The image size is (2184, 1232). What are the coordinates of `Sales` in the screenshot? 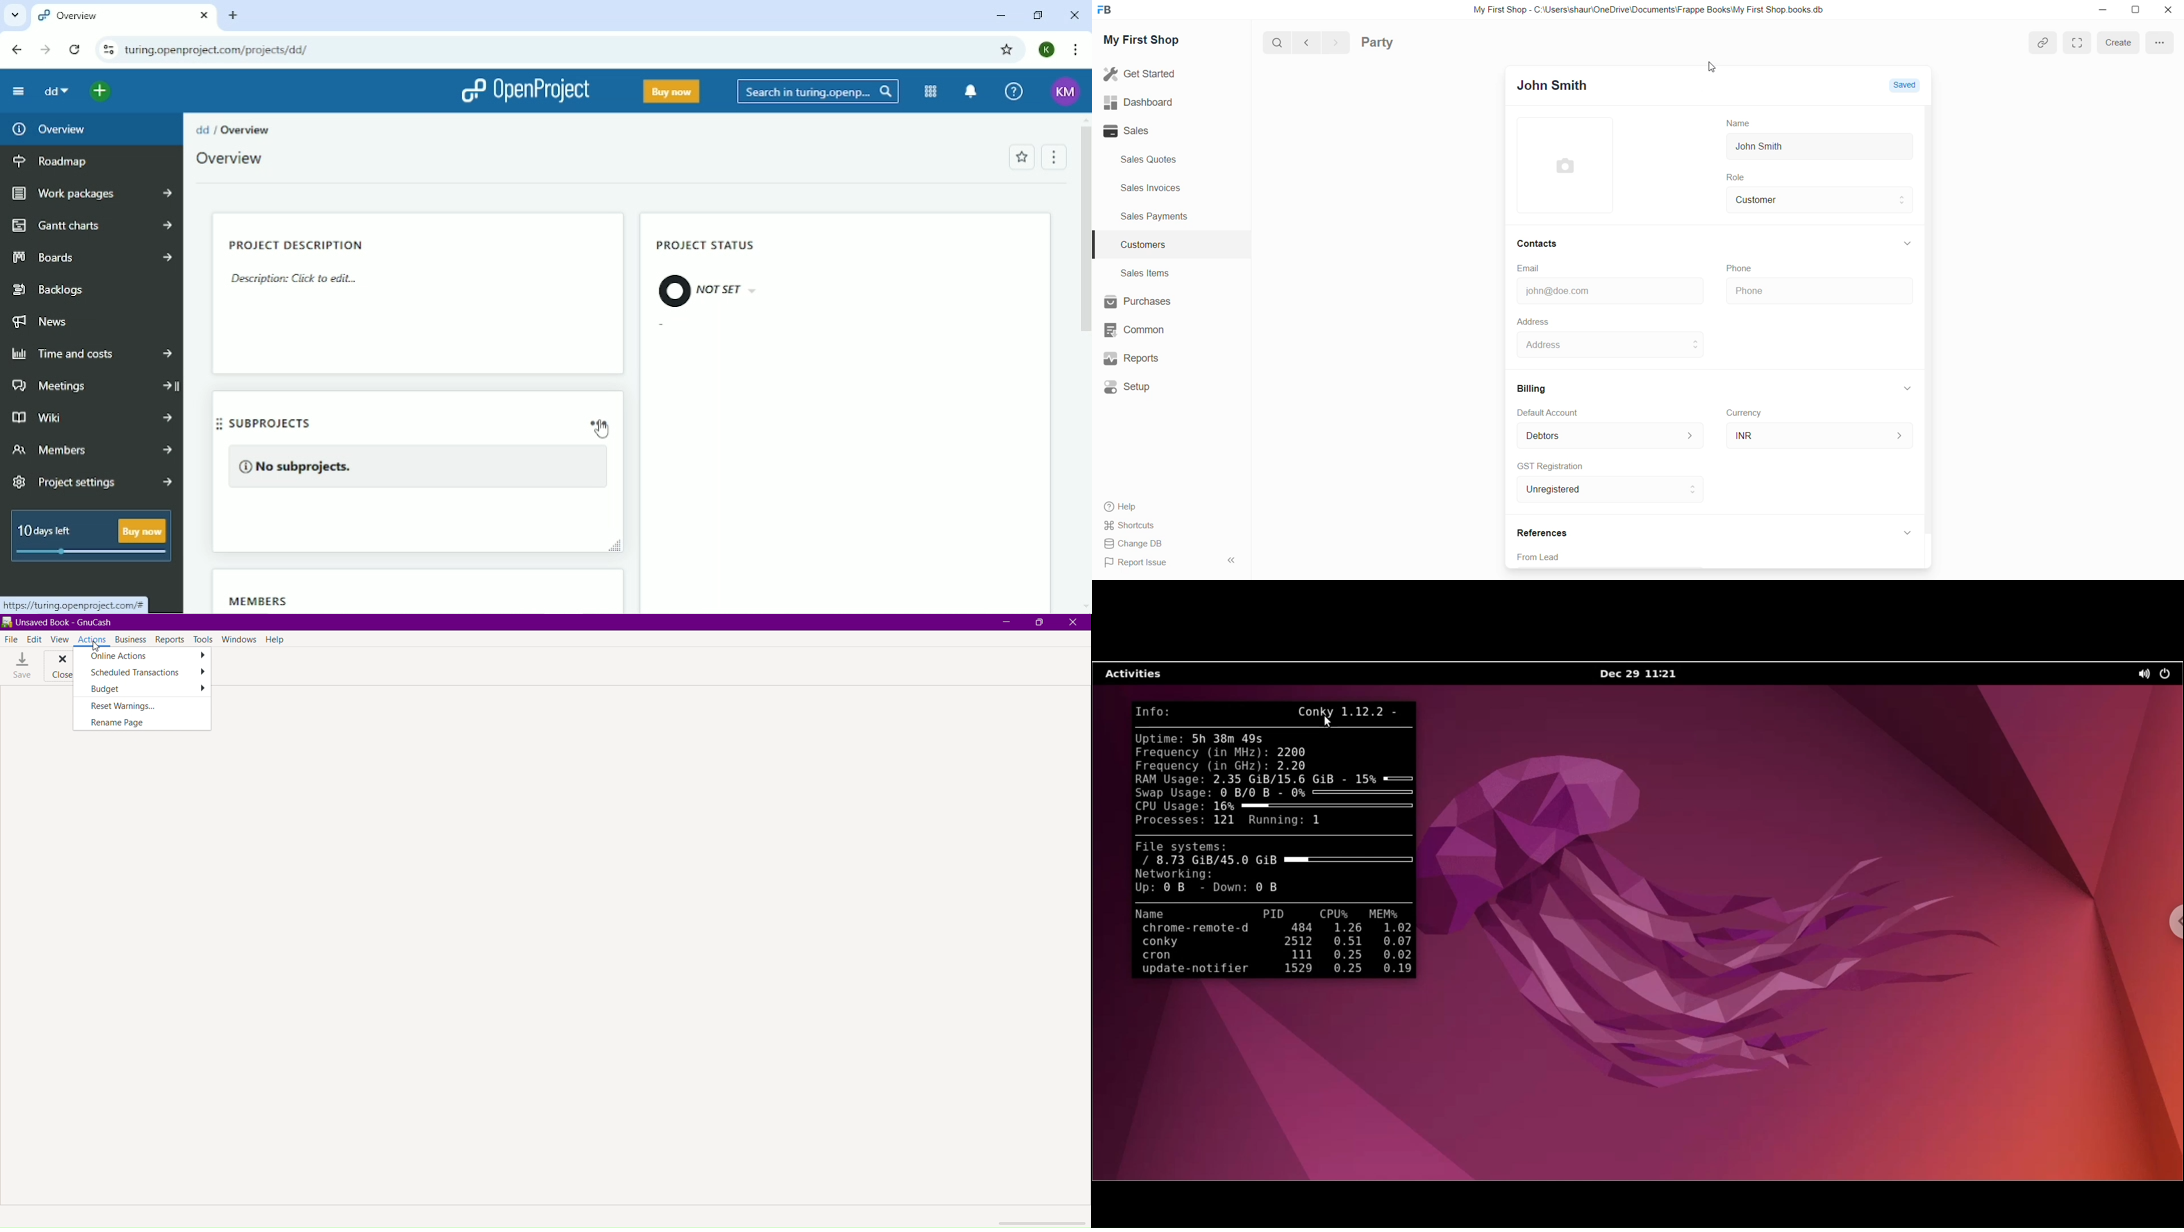 It's located at (1140, 132).